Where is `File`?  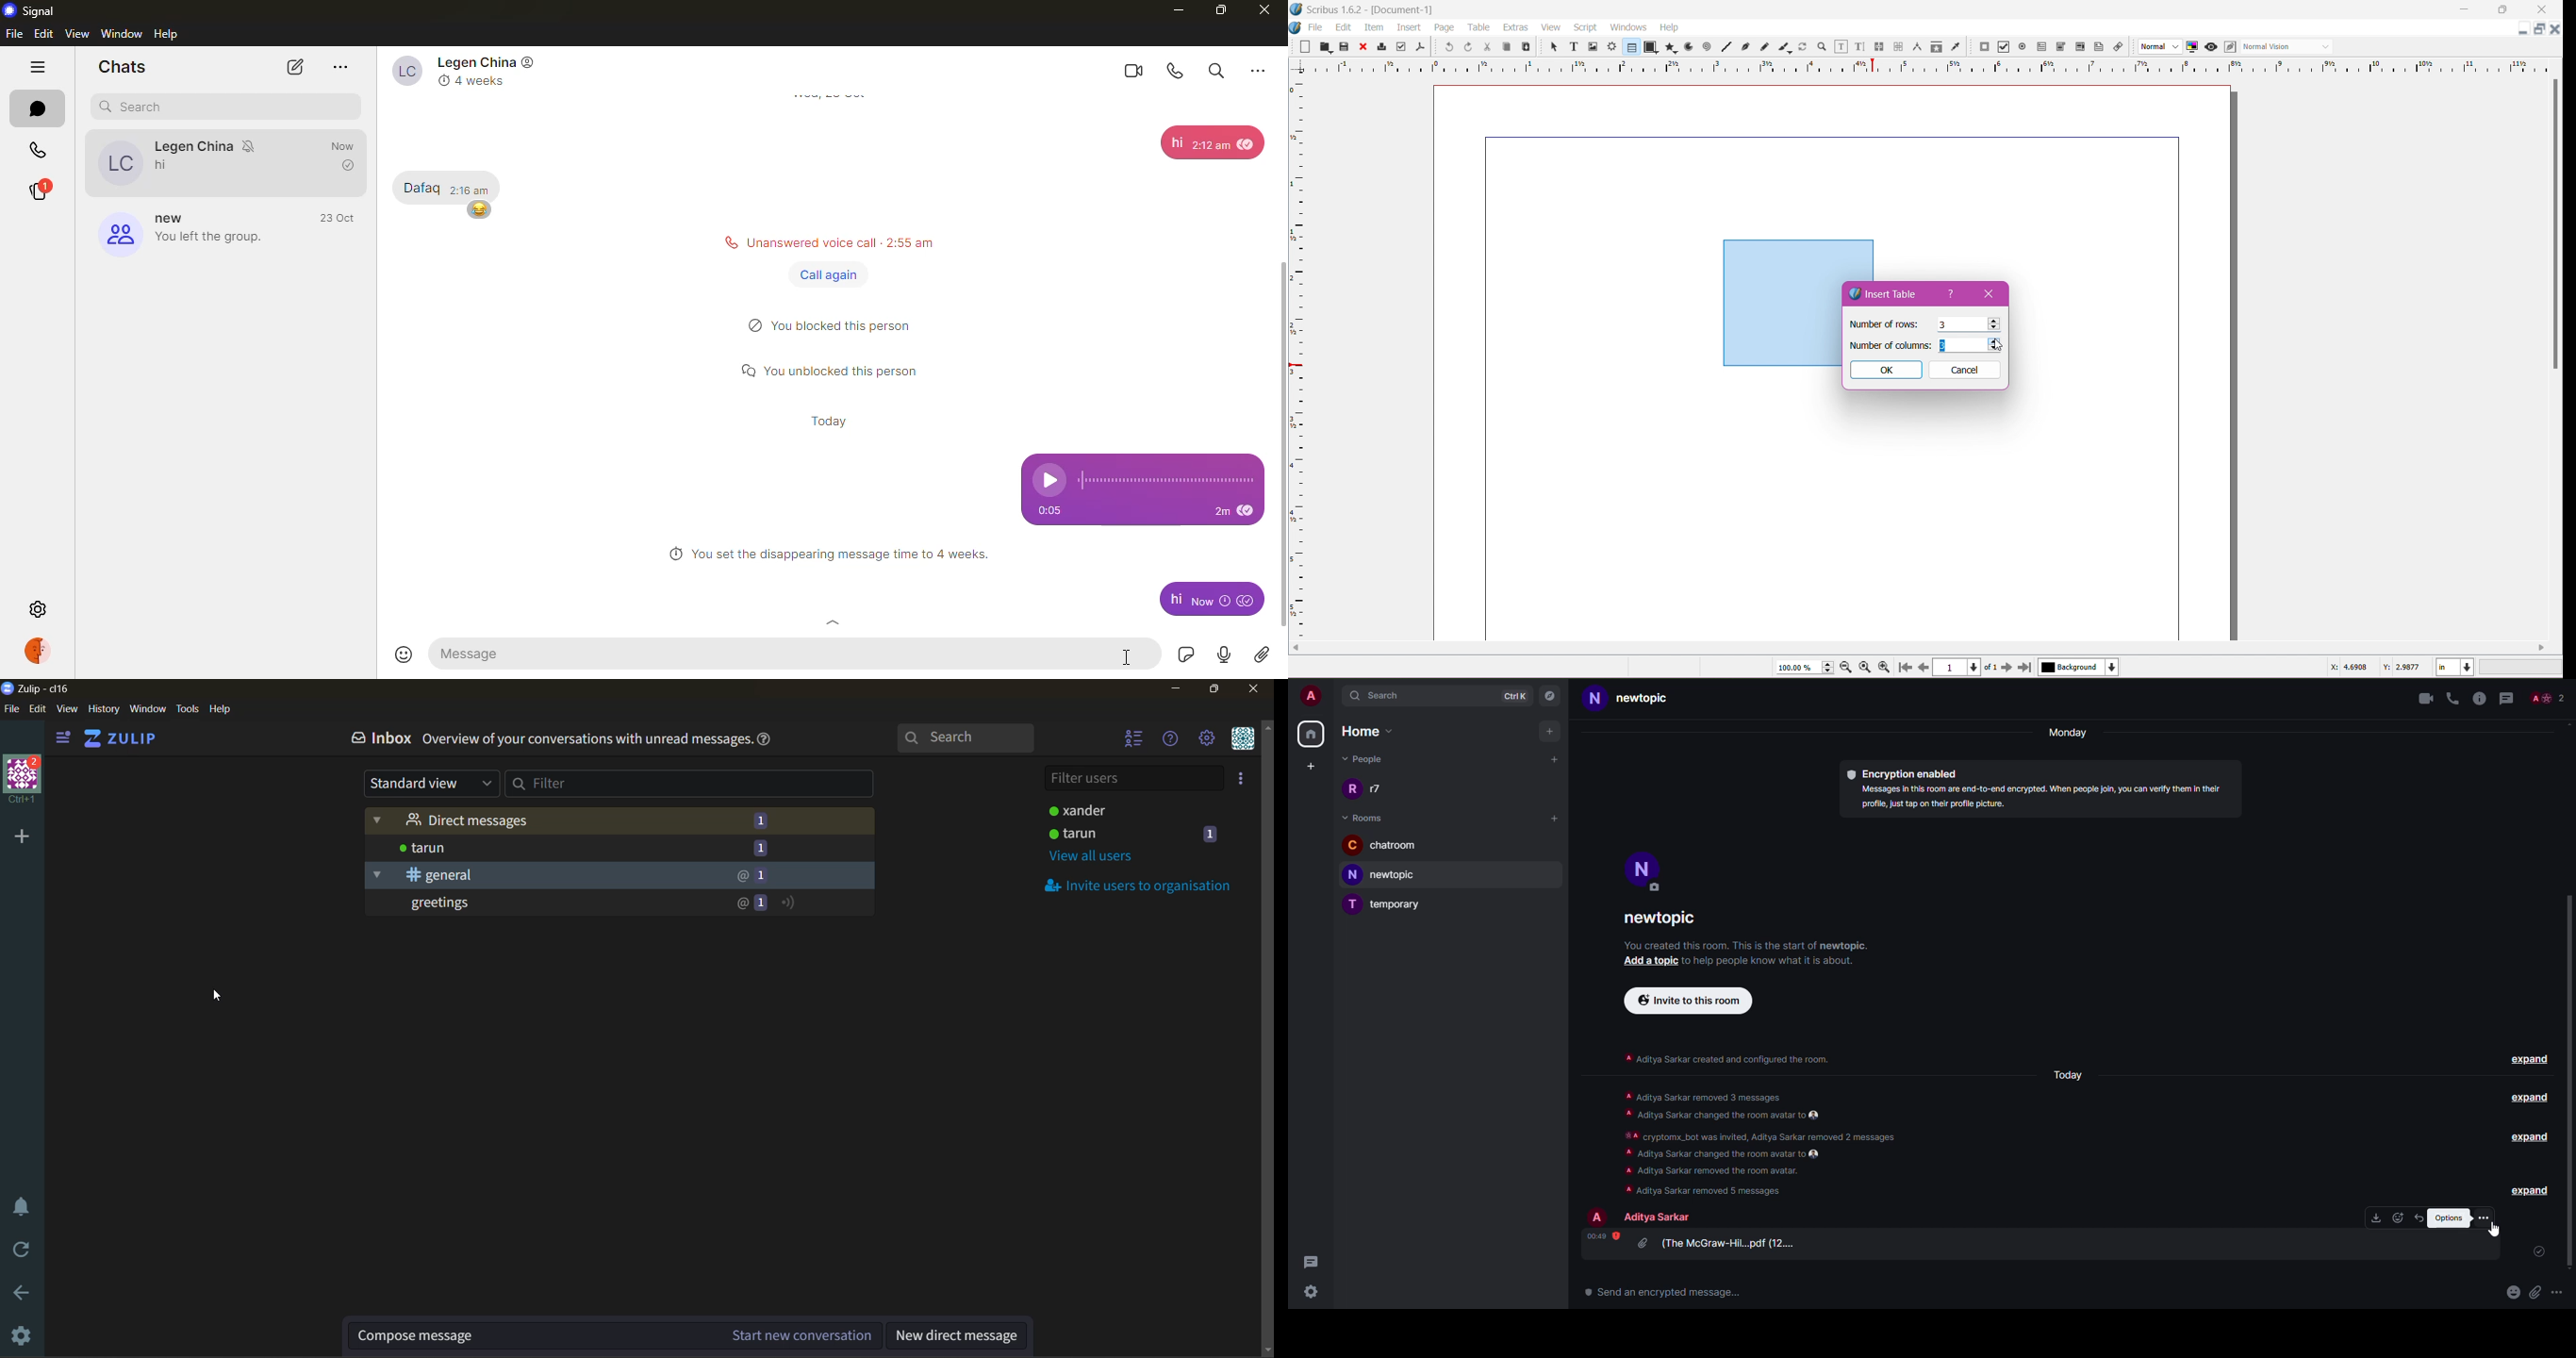
File is located at coordinates (1315, 27).